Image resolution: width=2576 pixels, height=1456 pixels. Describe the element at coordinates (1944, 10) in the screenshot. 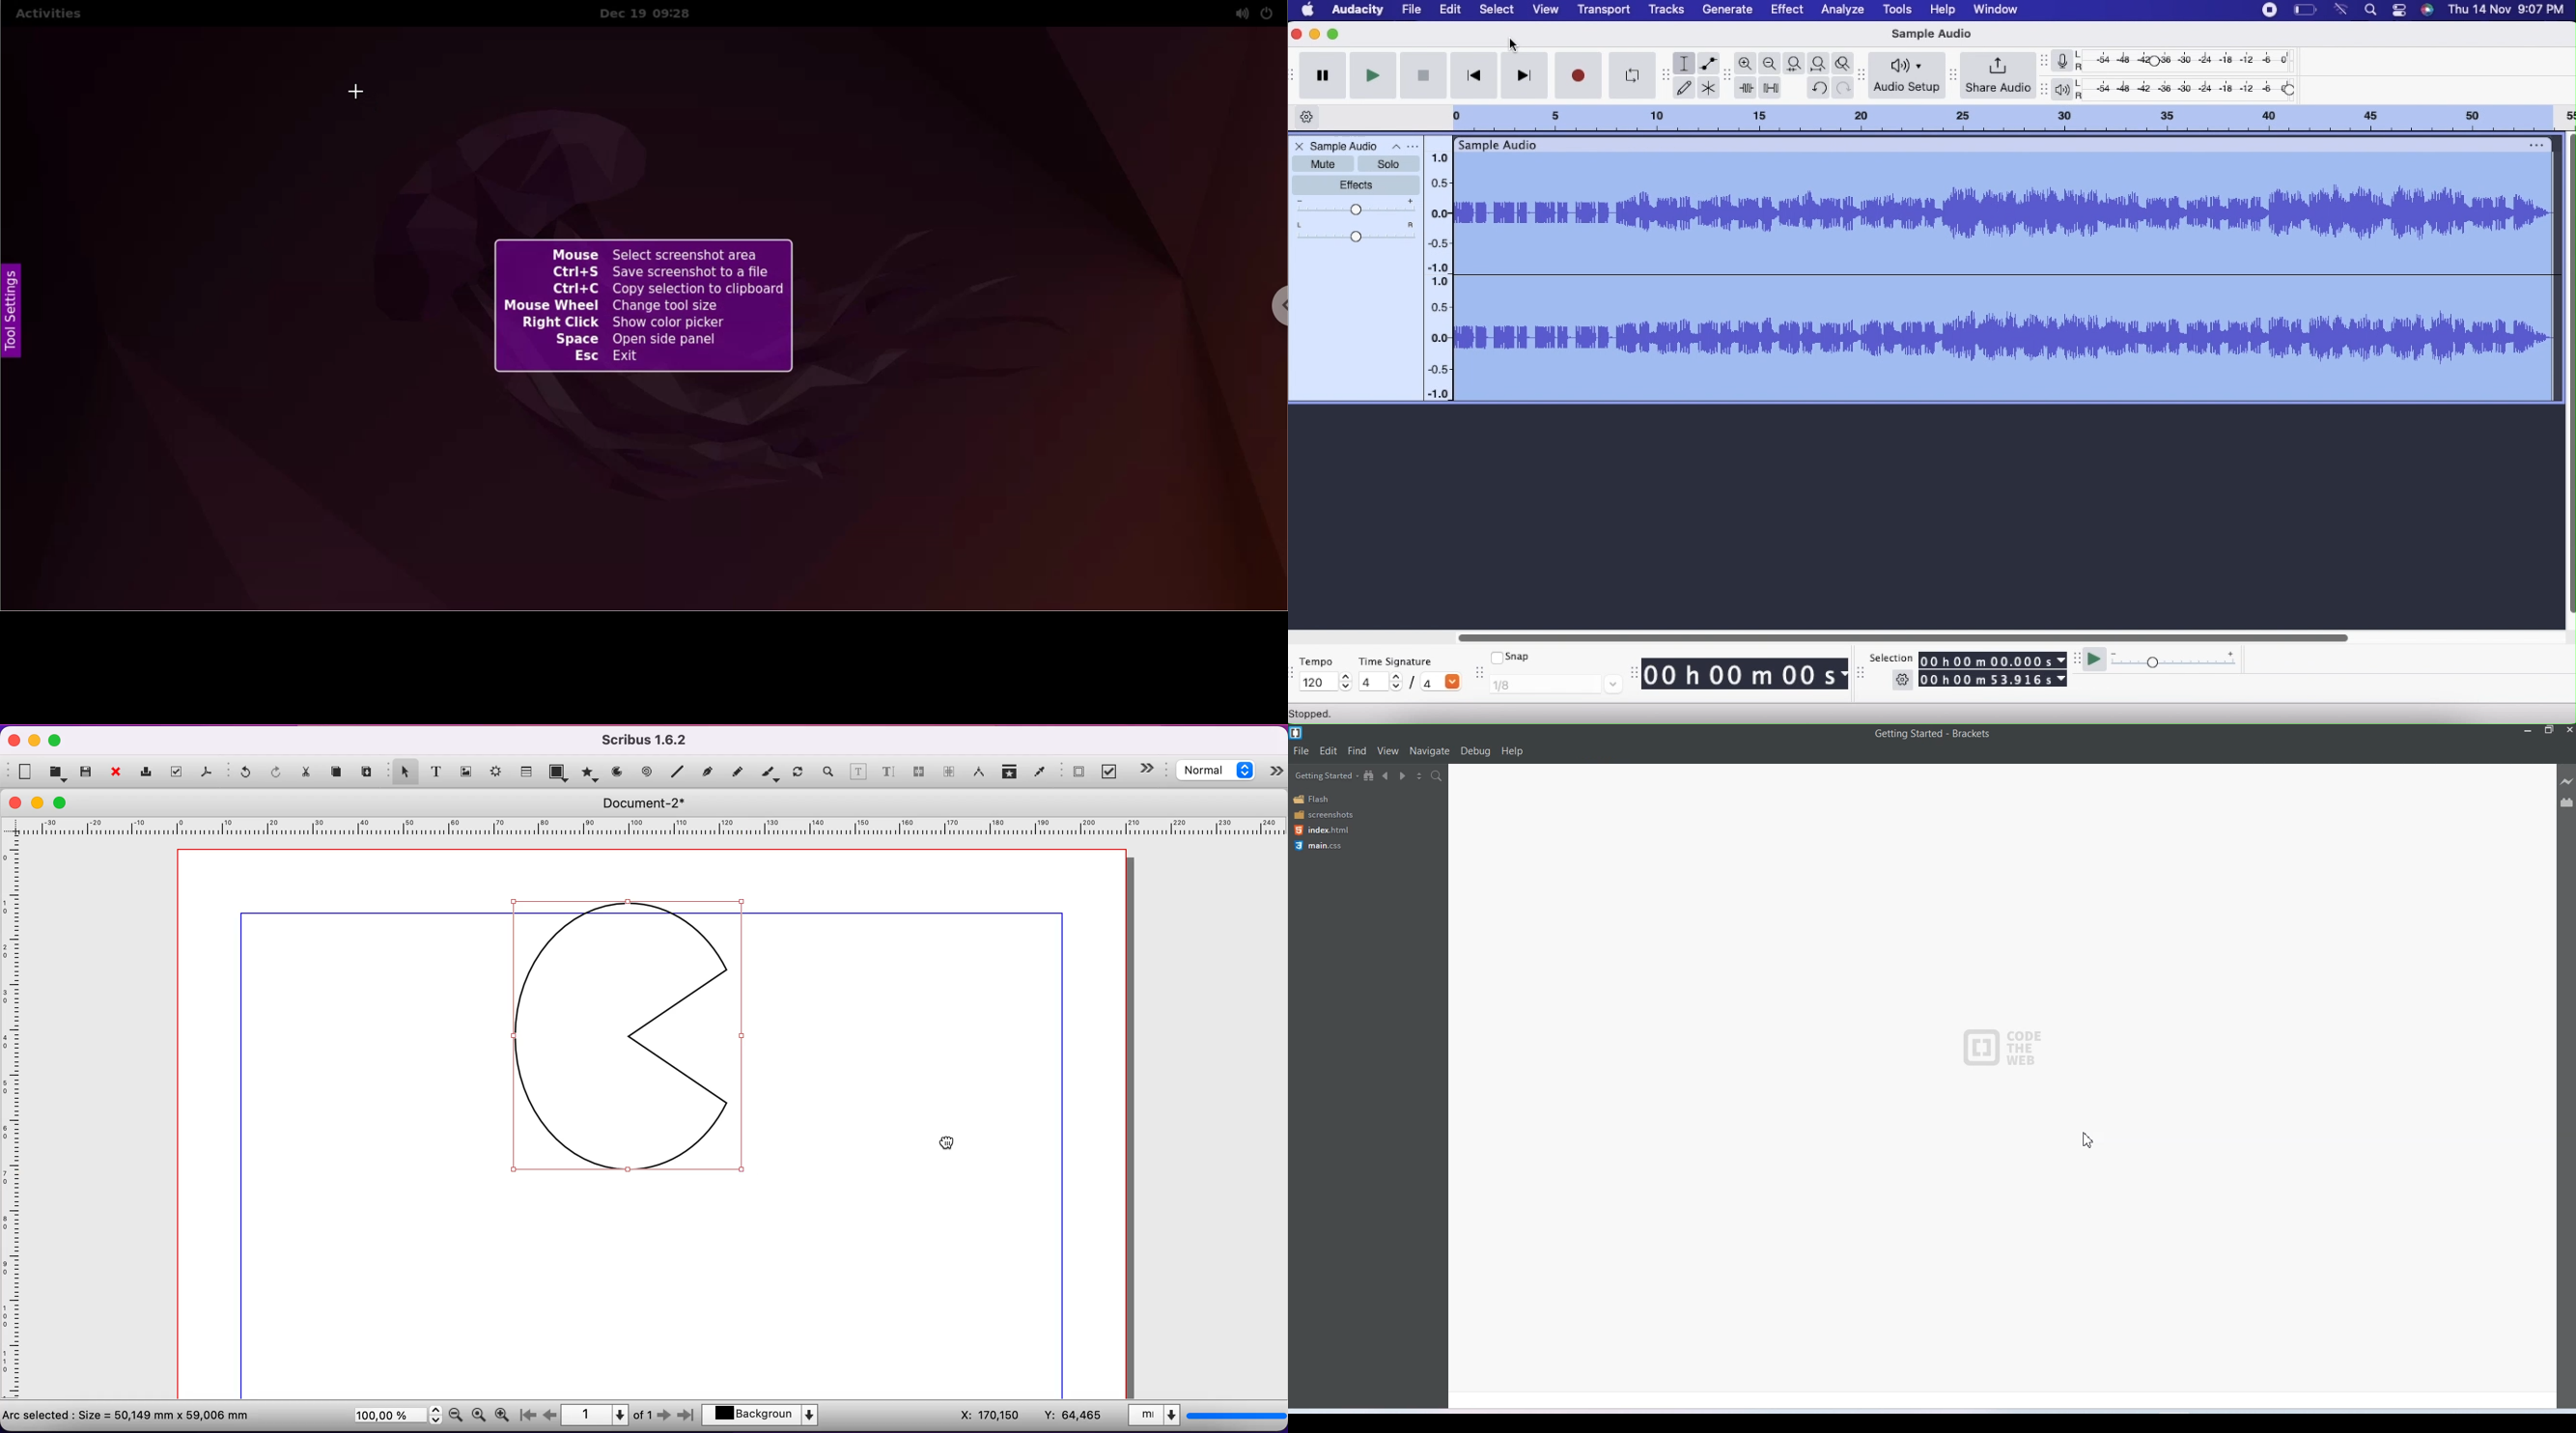

I see `Help` at that location.